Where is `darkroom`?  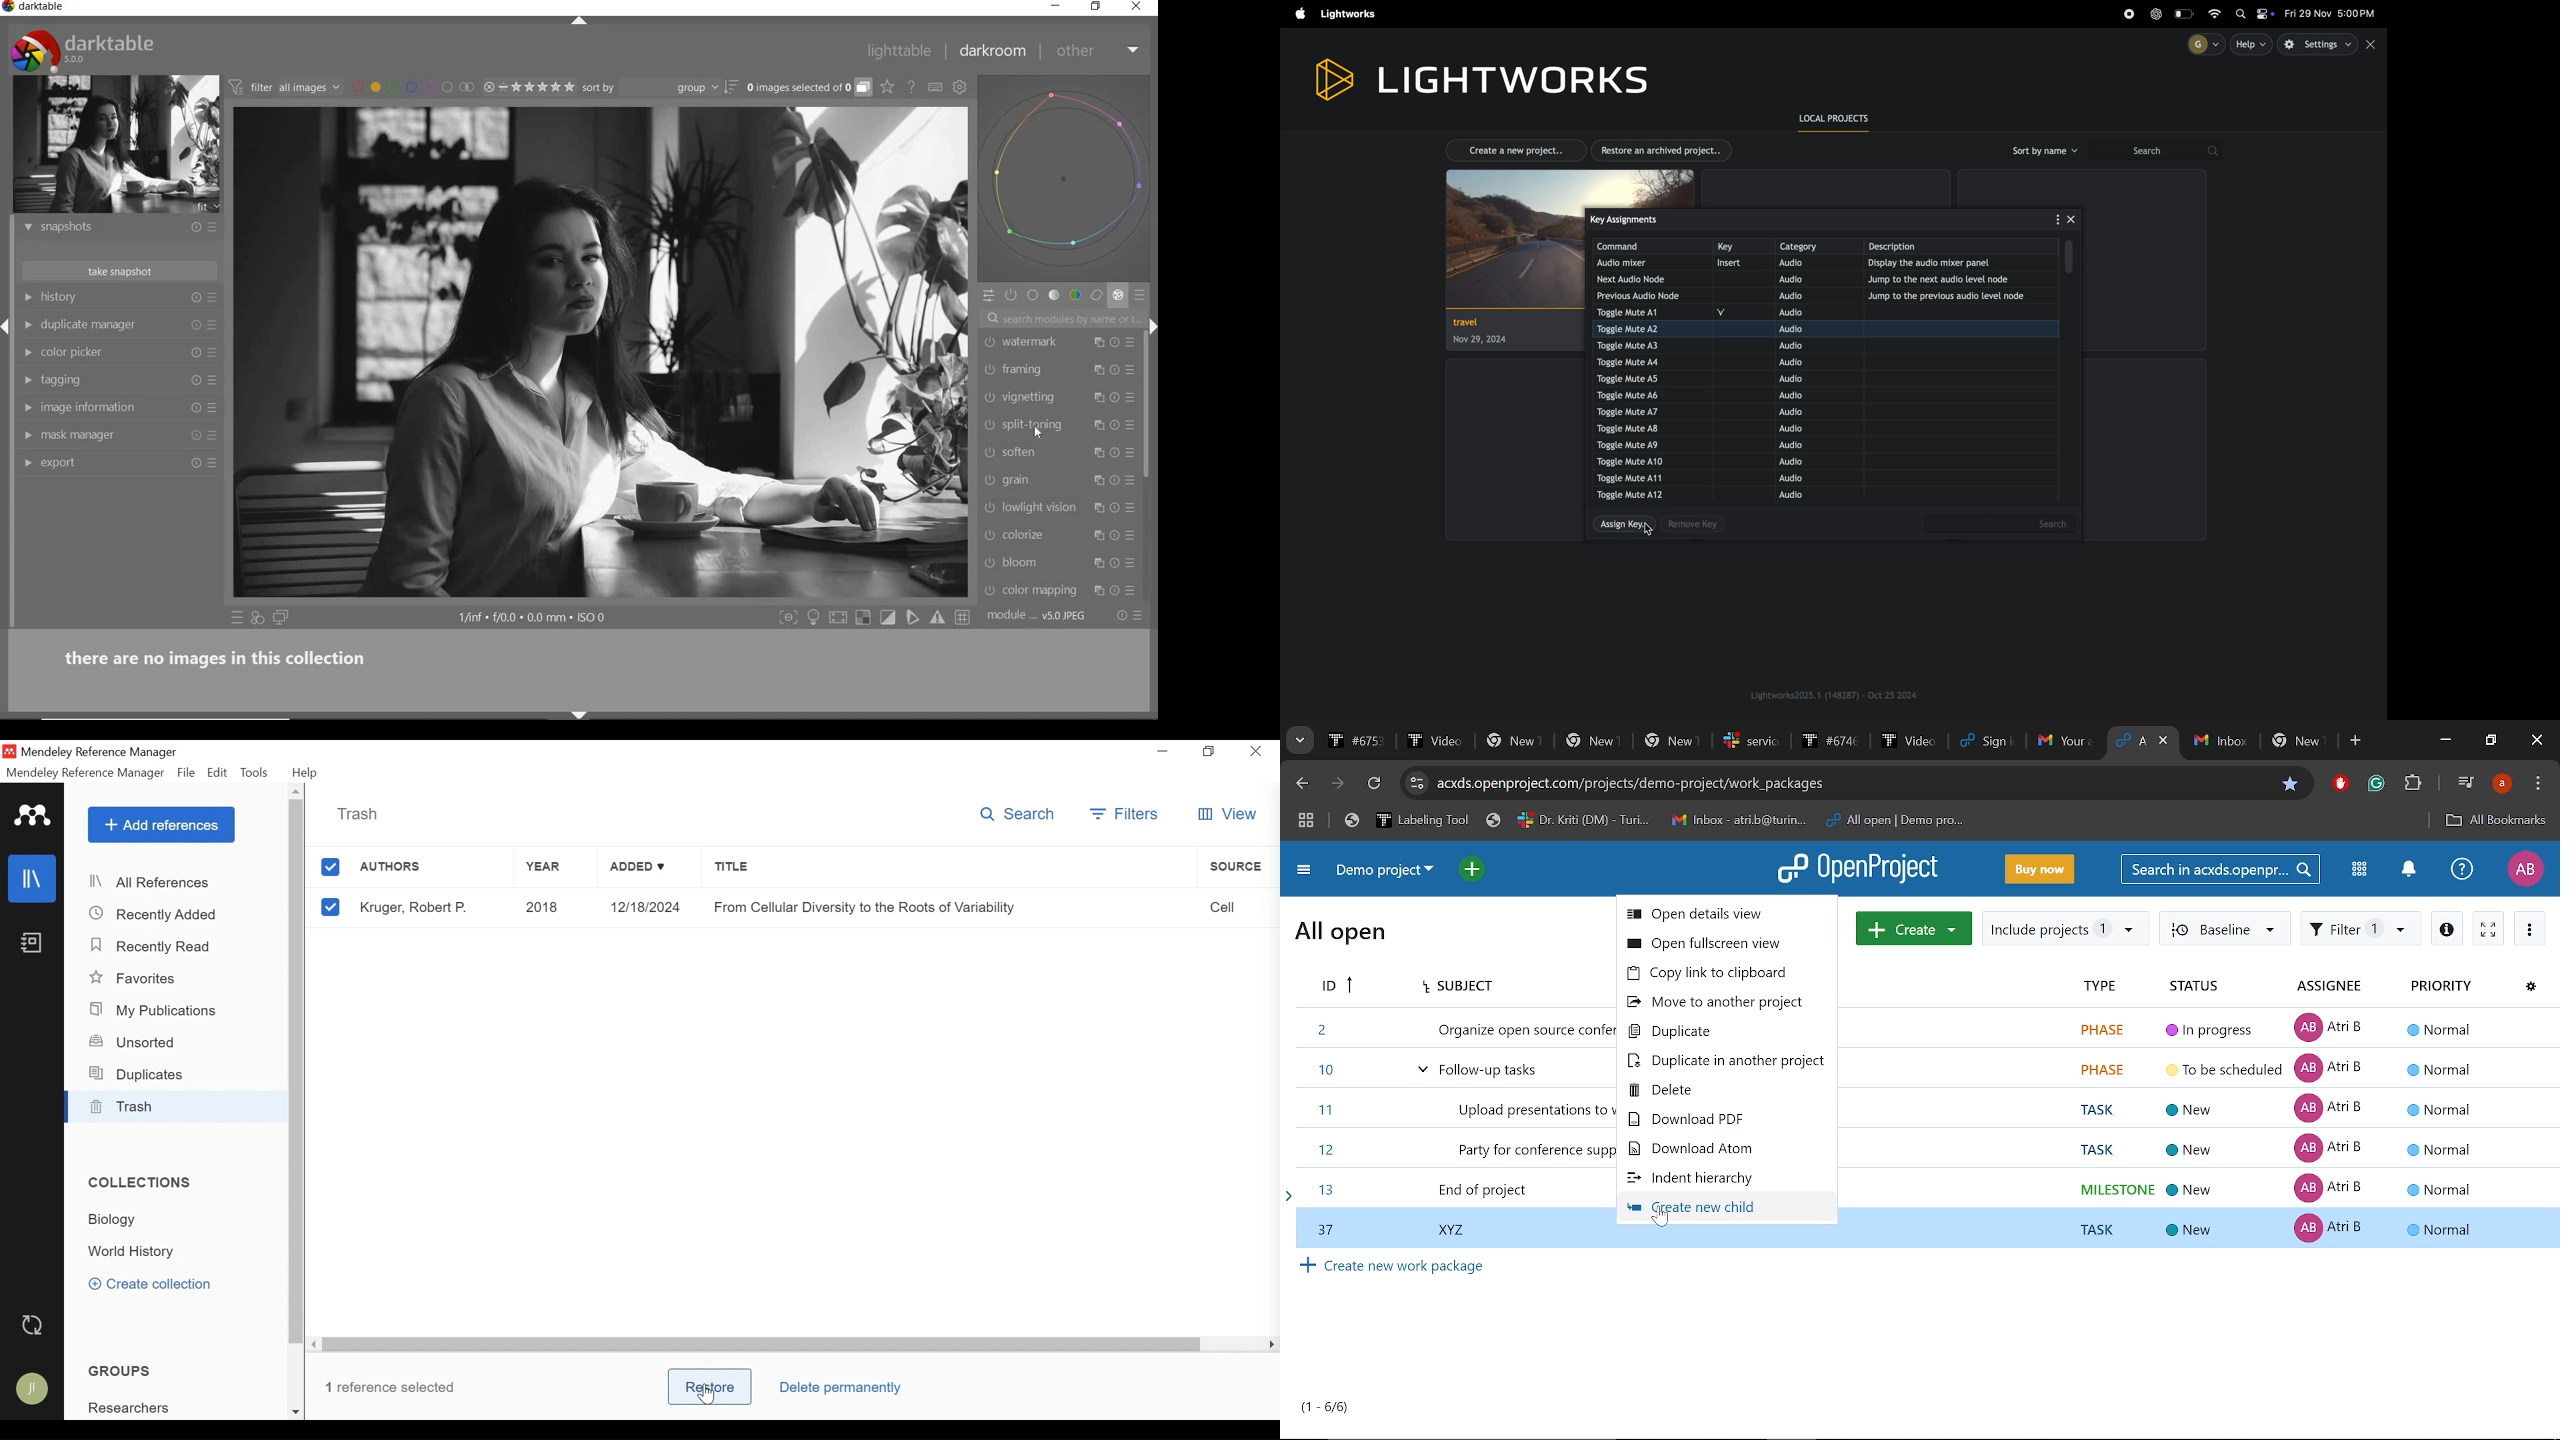
darkroom is located at coordinates (994, 54).